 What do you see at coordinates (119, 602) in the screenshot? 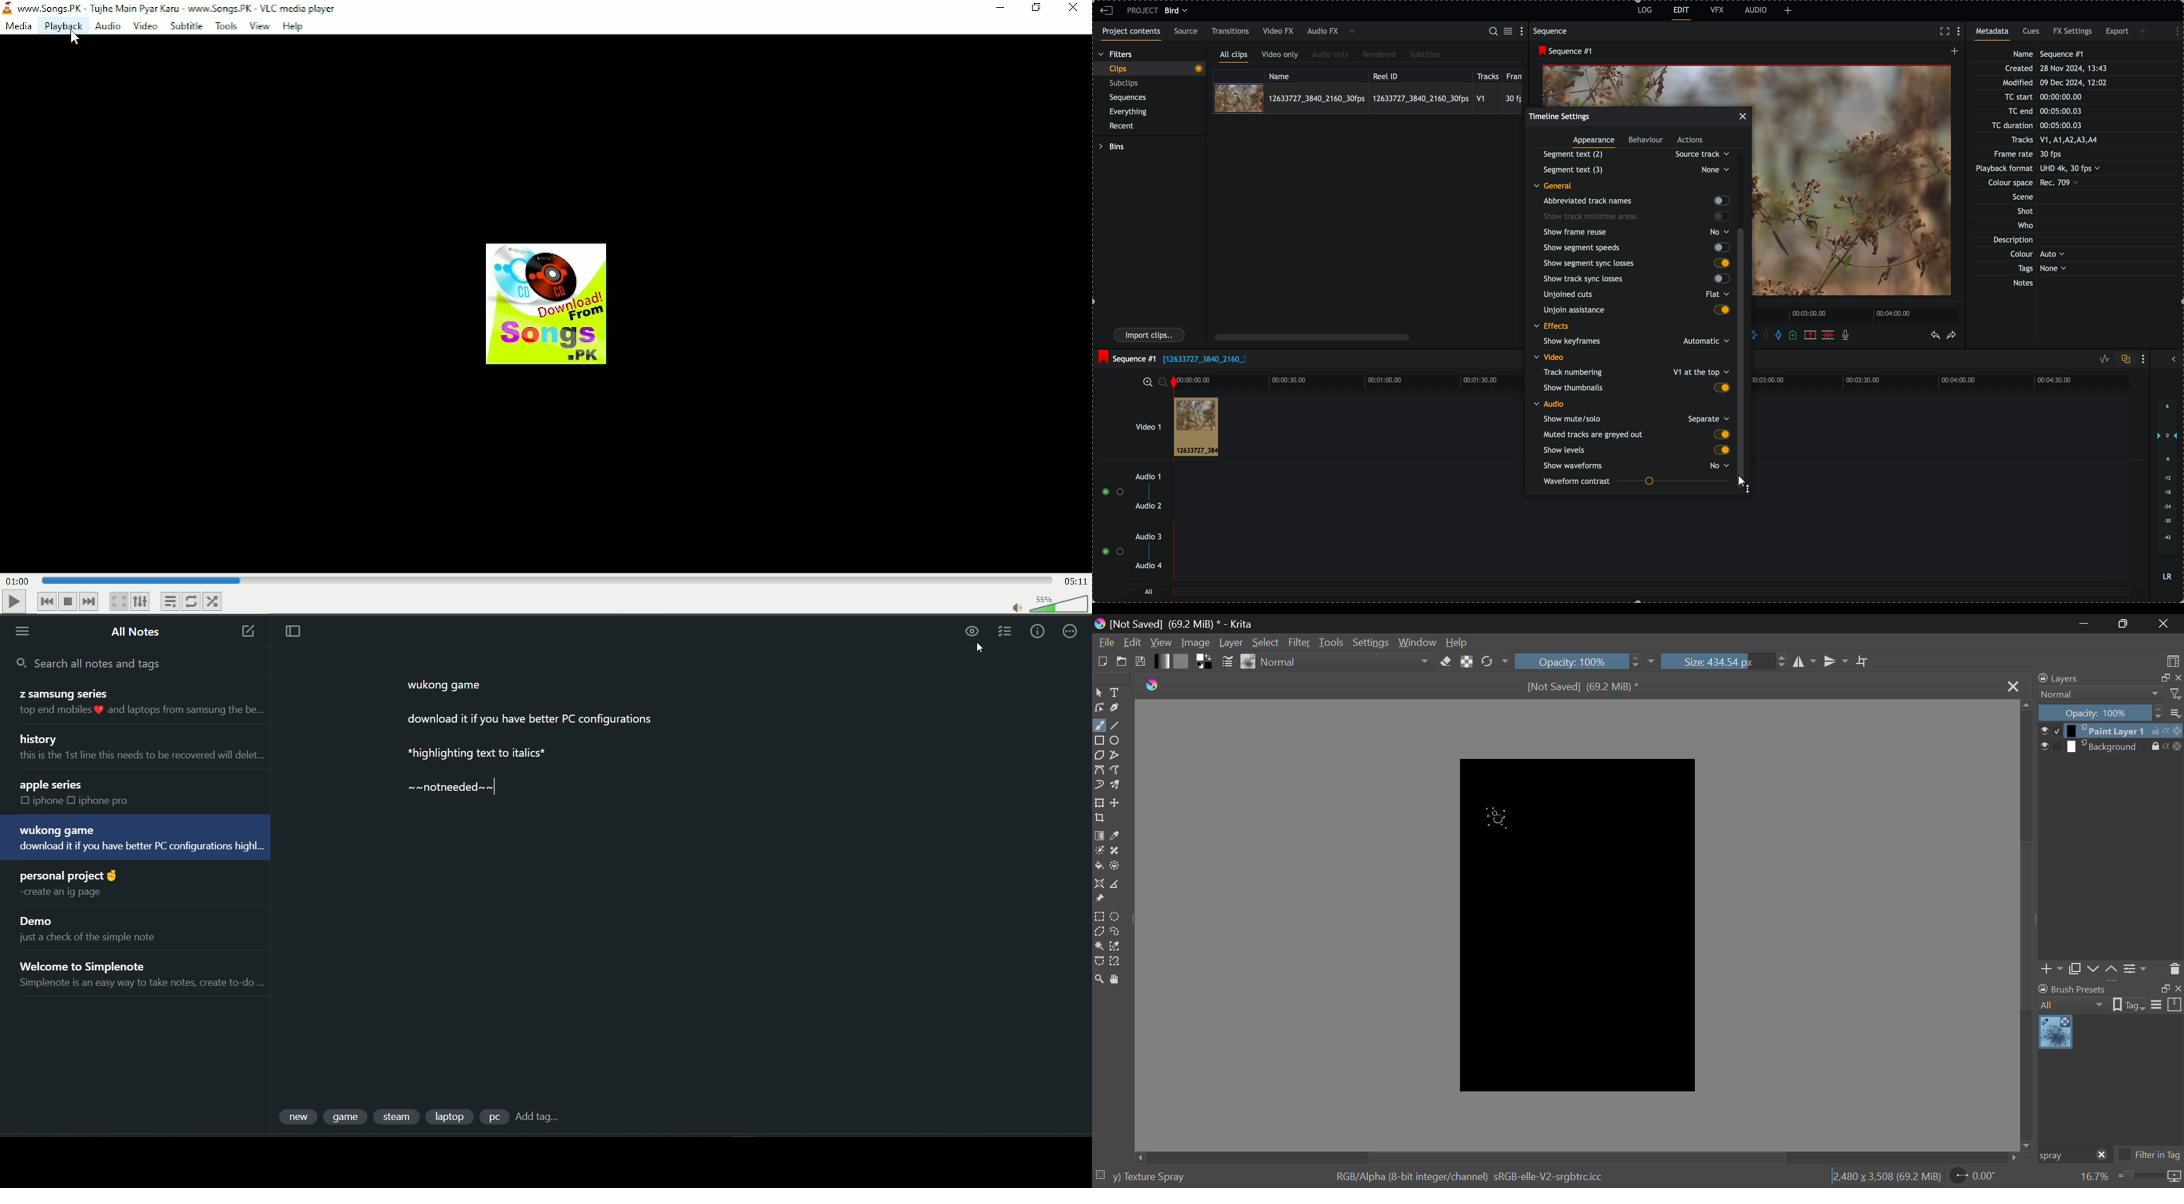
I see `Toggle video in fullscreen` at bounding box center [119, 602].